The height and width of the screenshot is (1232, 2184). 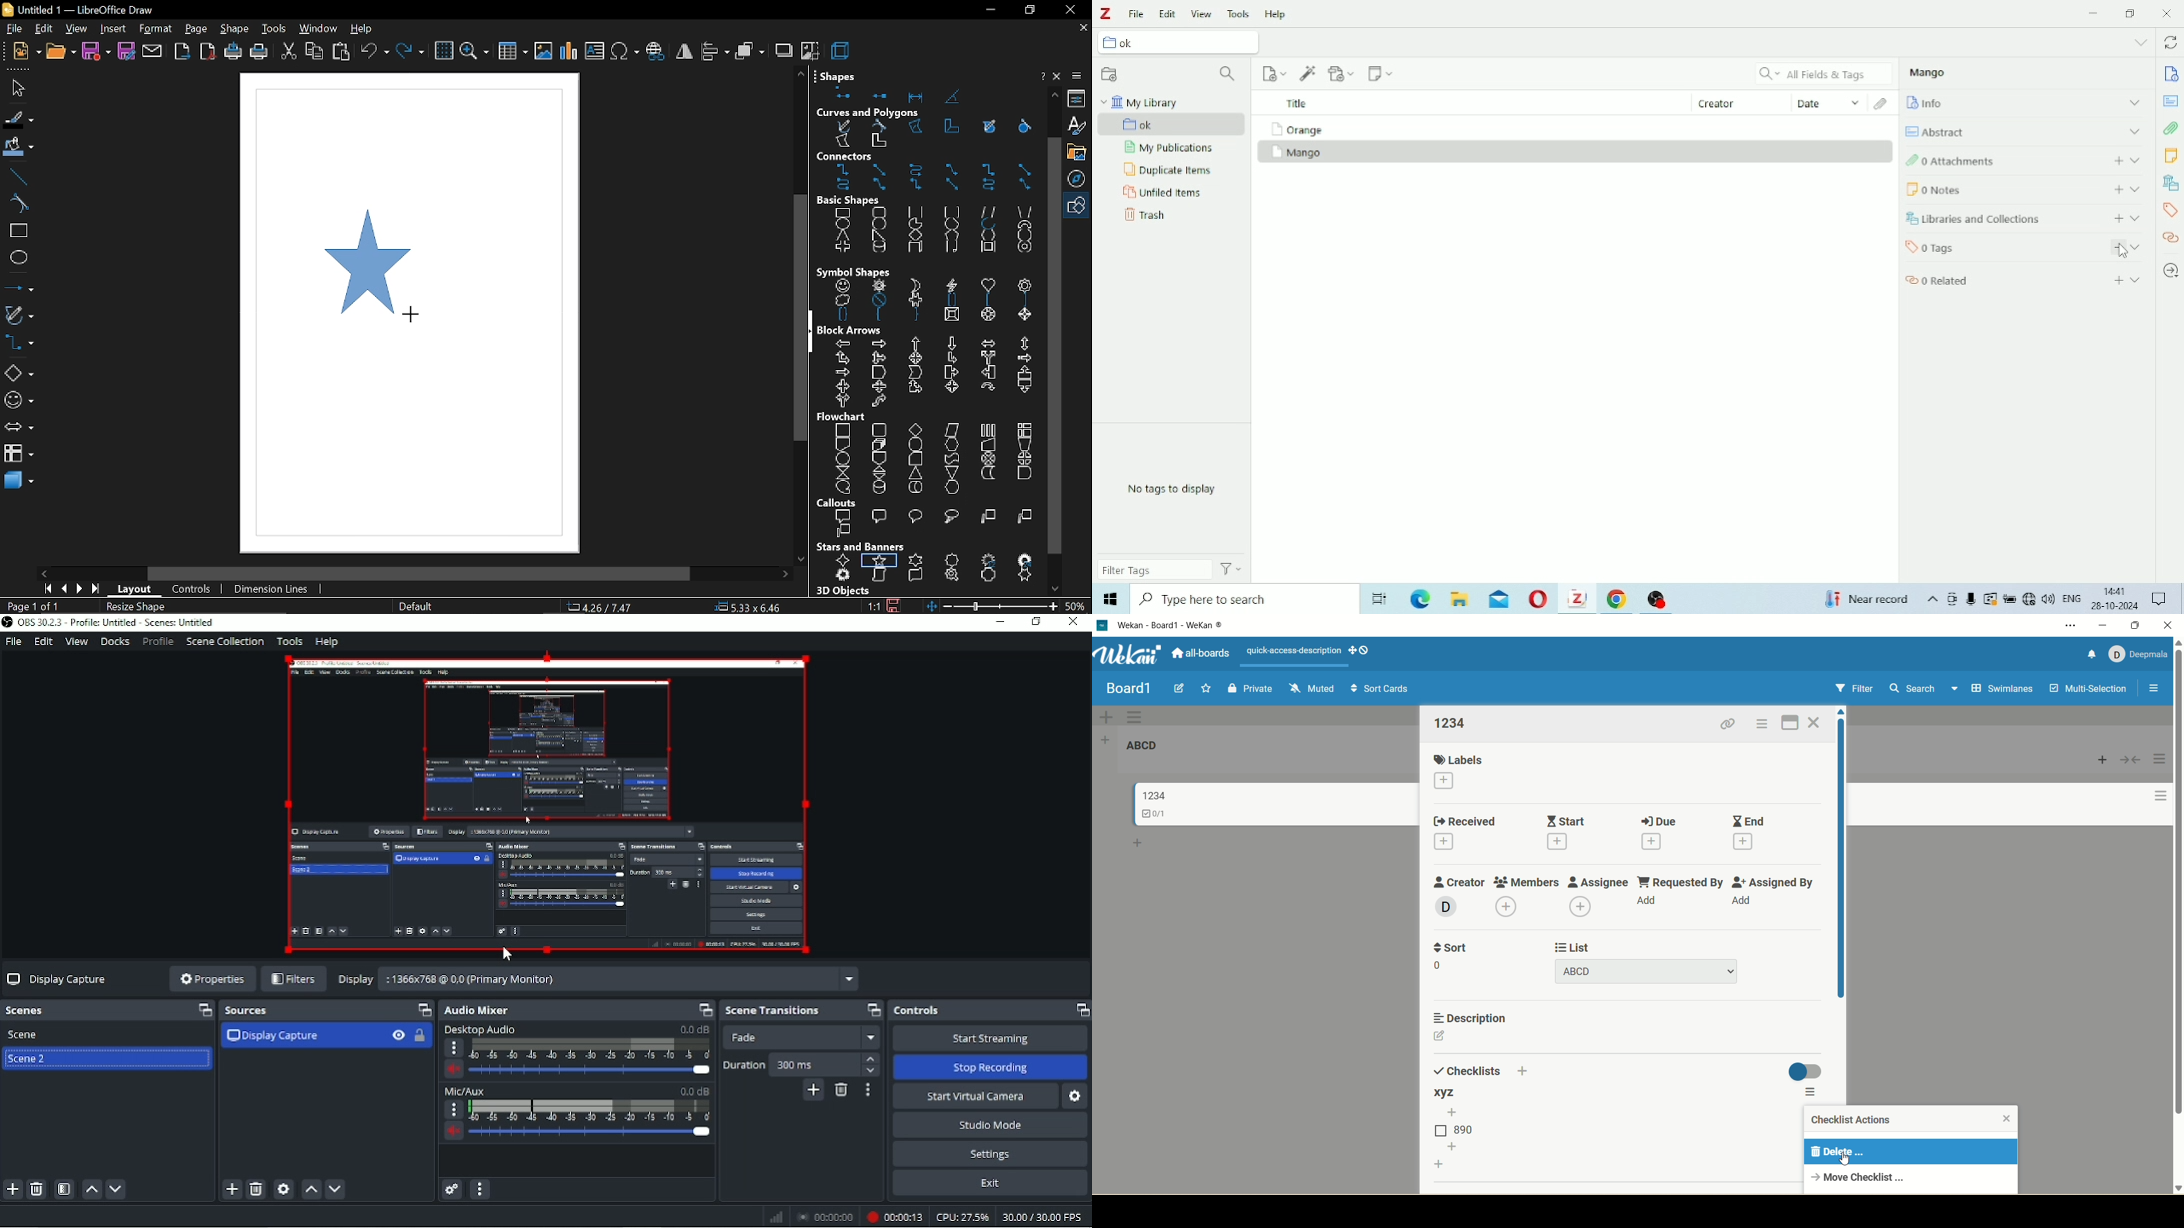 I want to click on basic shapes, so click(x=1080, y=206).